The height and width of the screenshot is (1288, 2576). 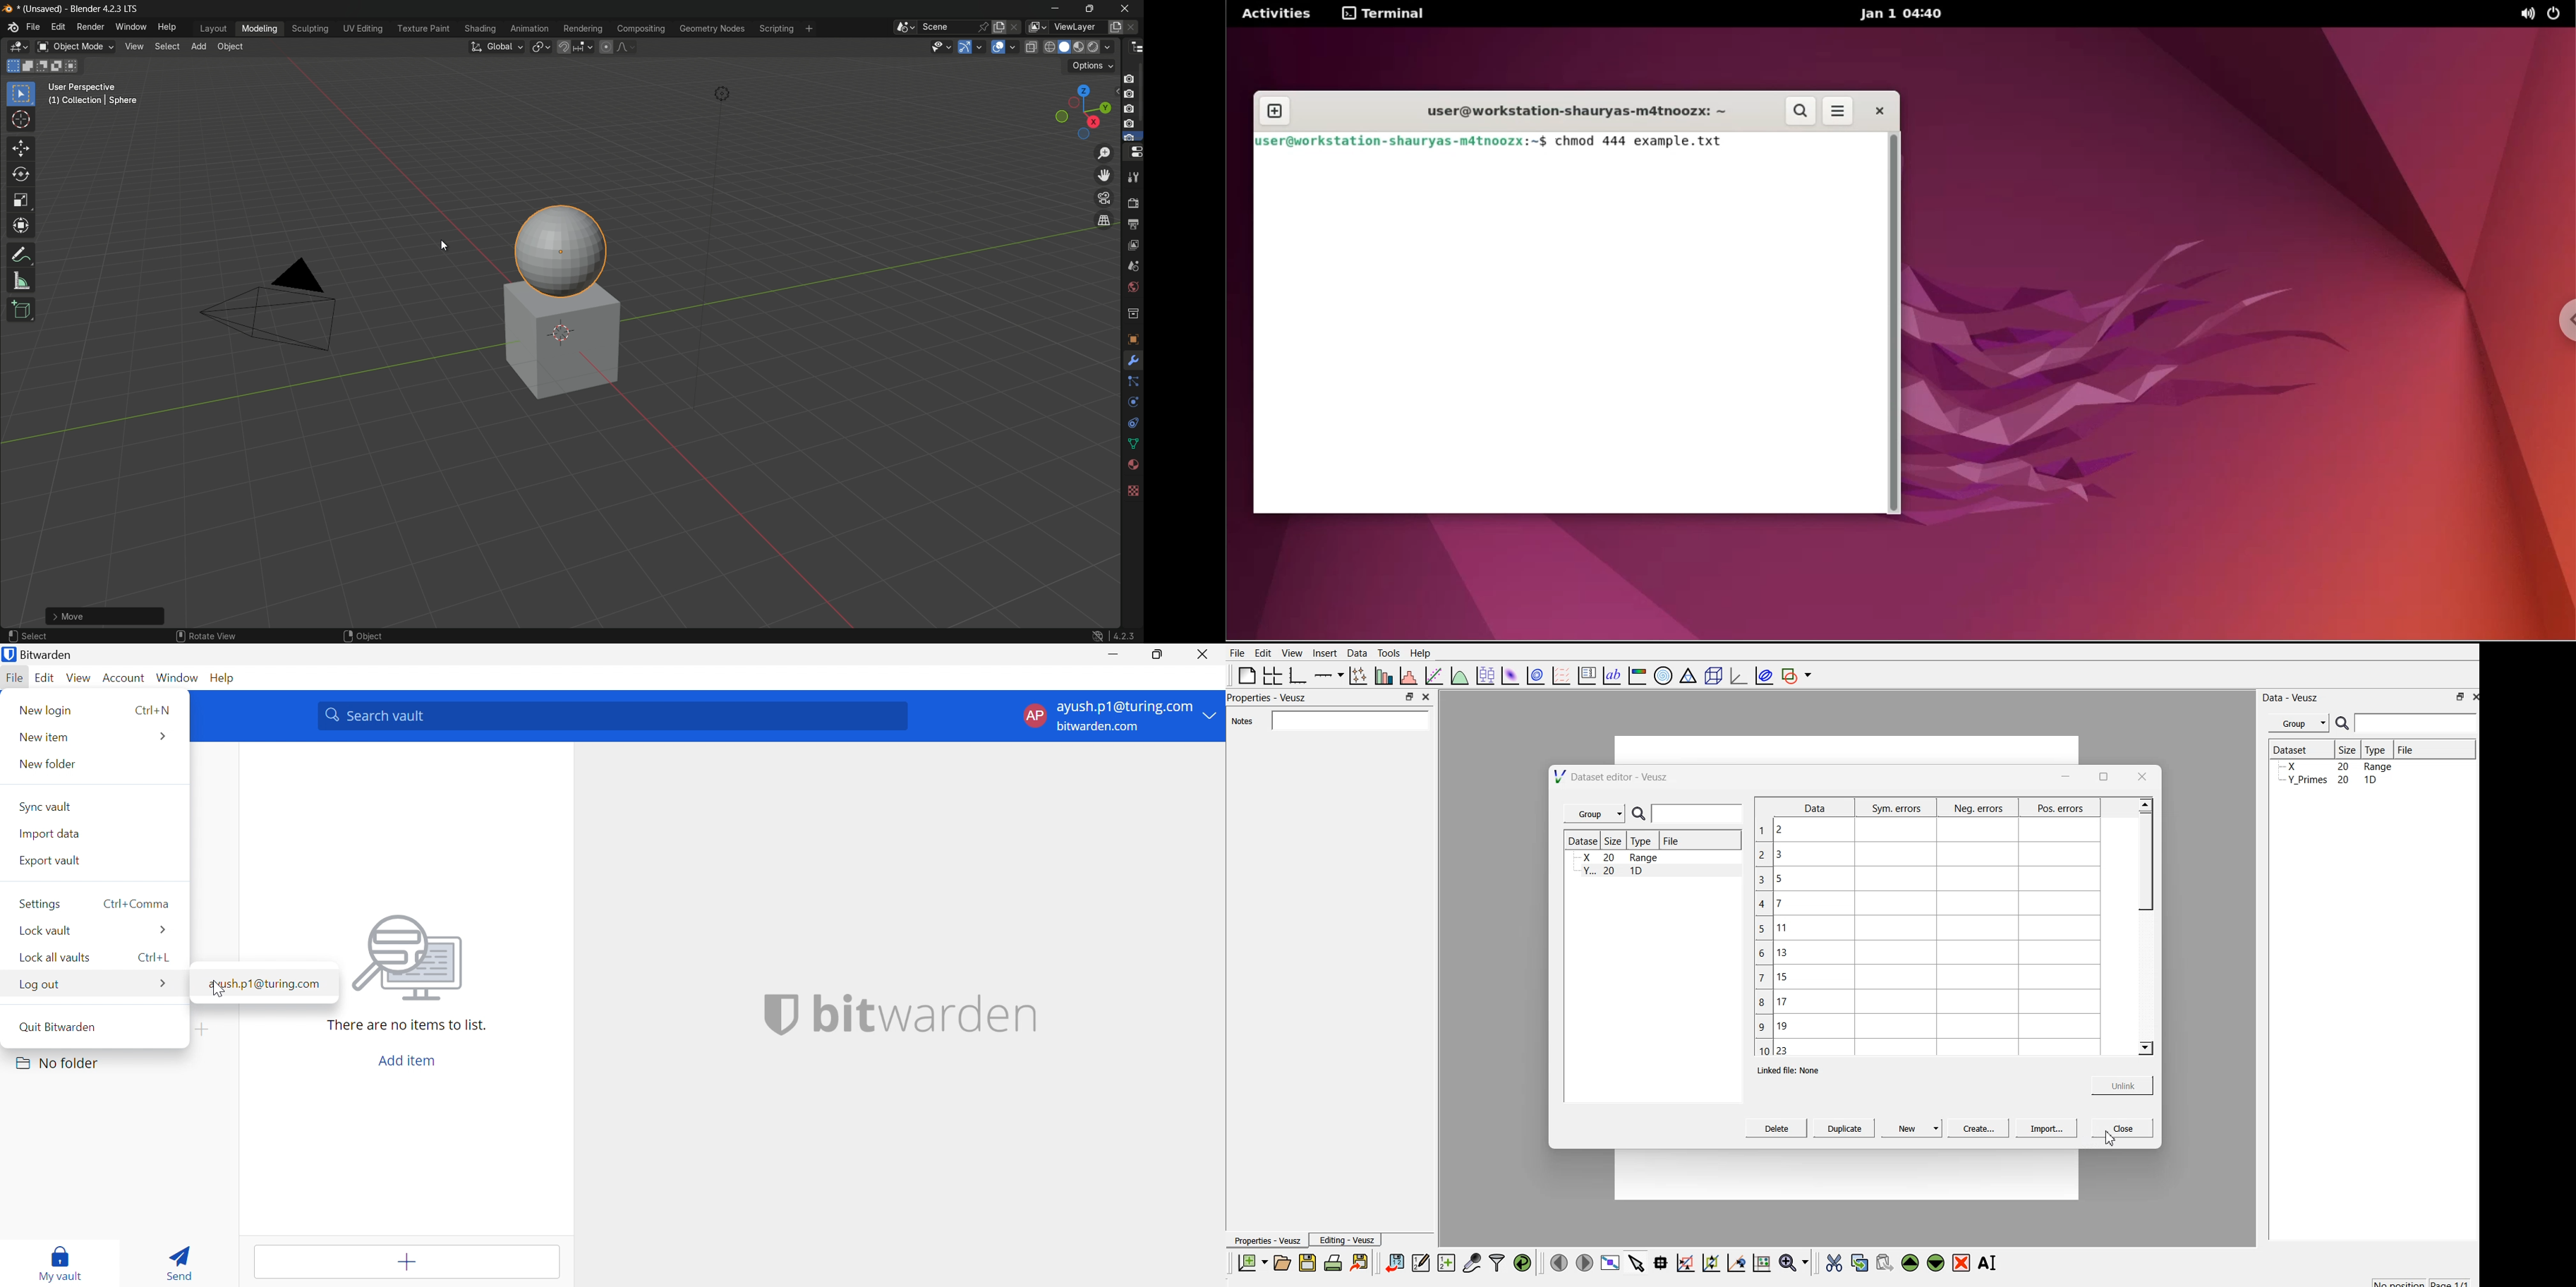 What do you see at coordinates (440, 245) in the screenshot?
I see `cursor` at bounding box center [440, 245].